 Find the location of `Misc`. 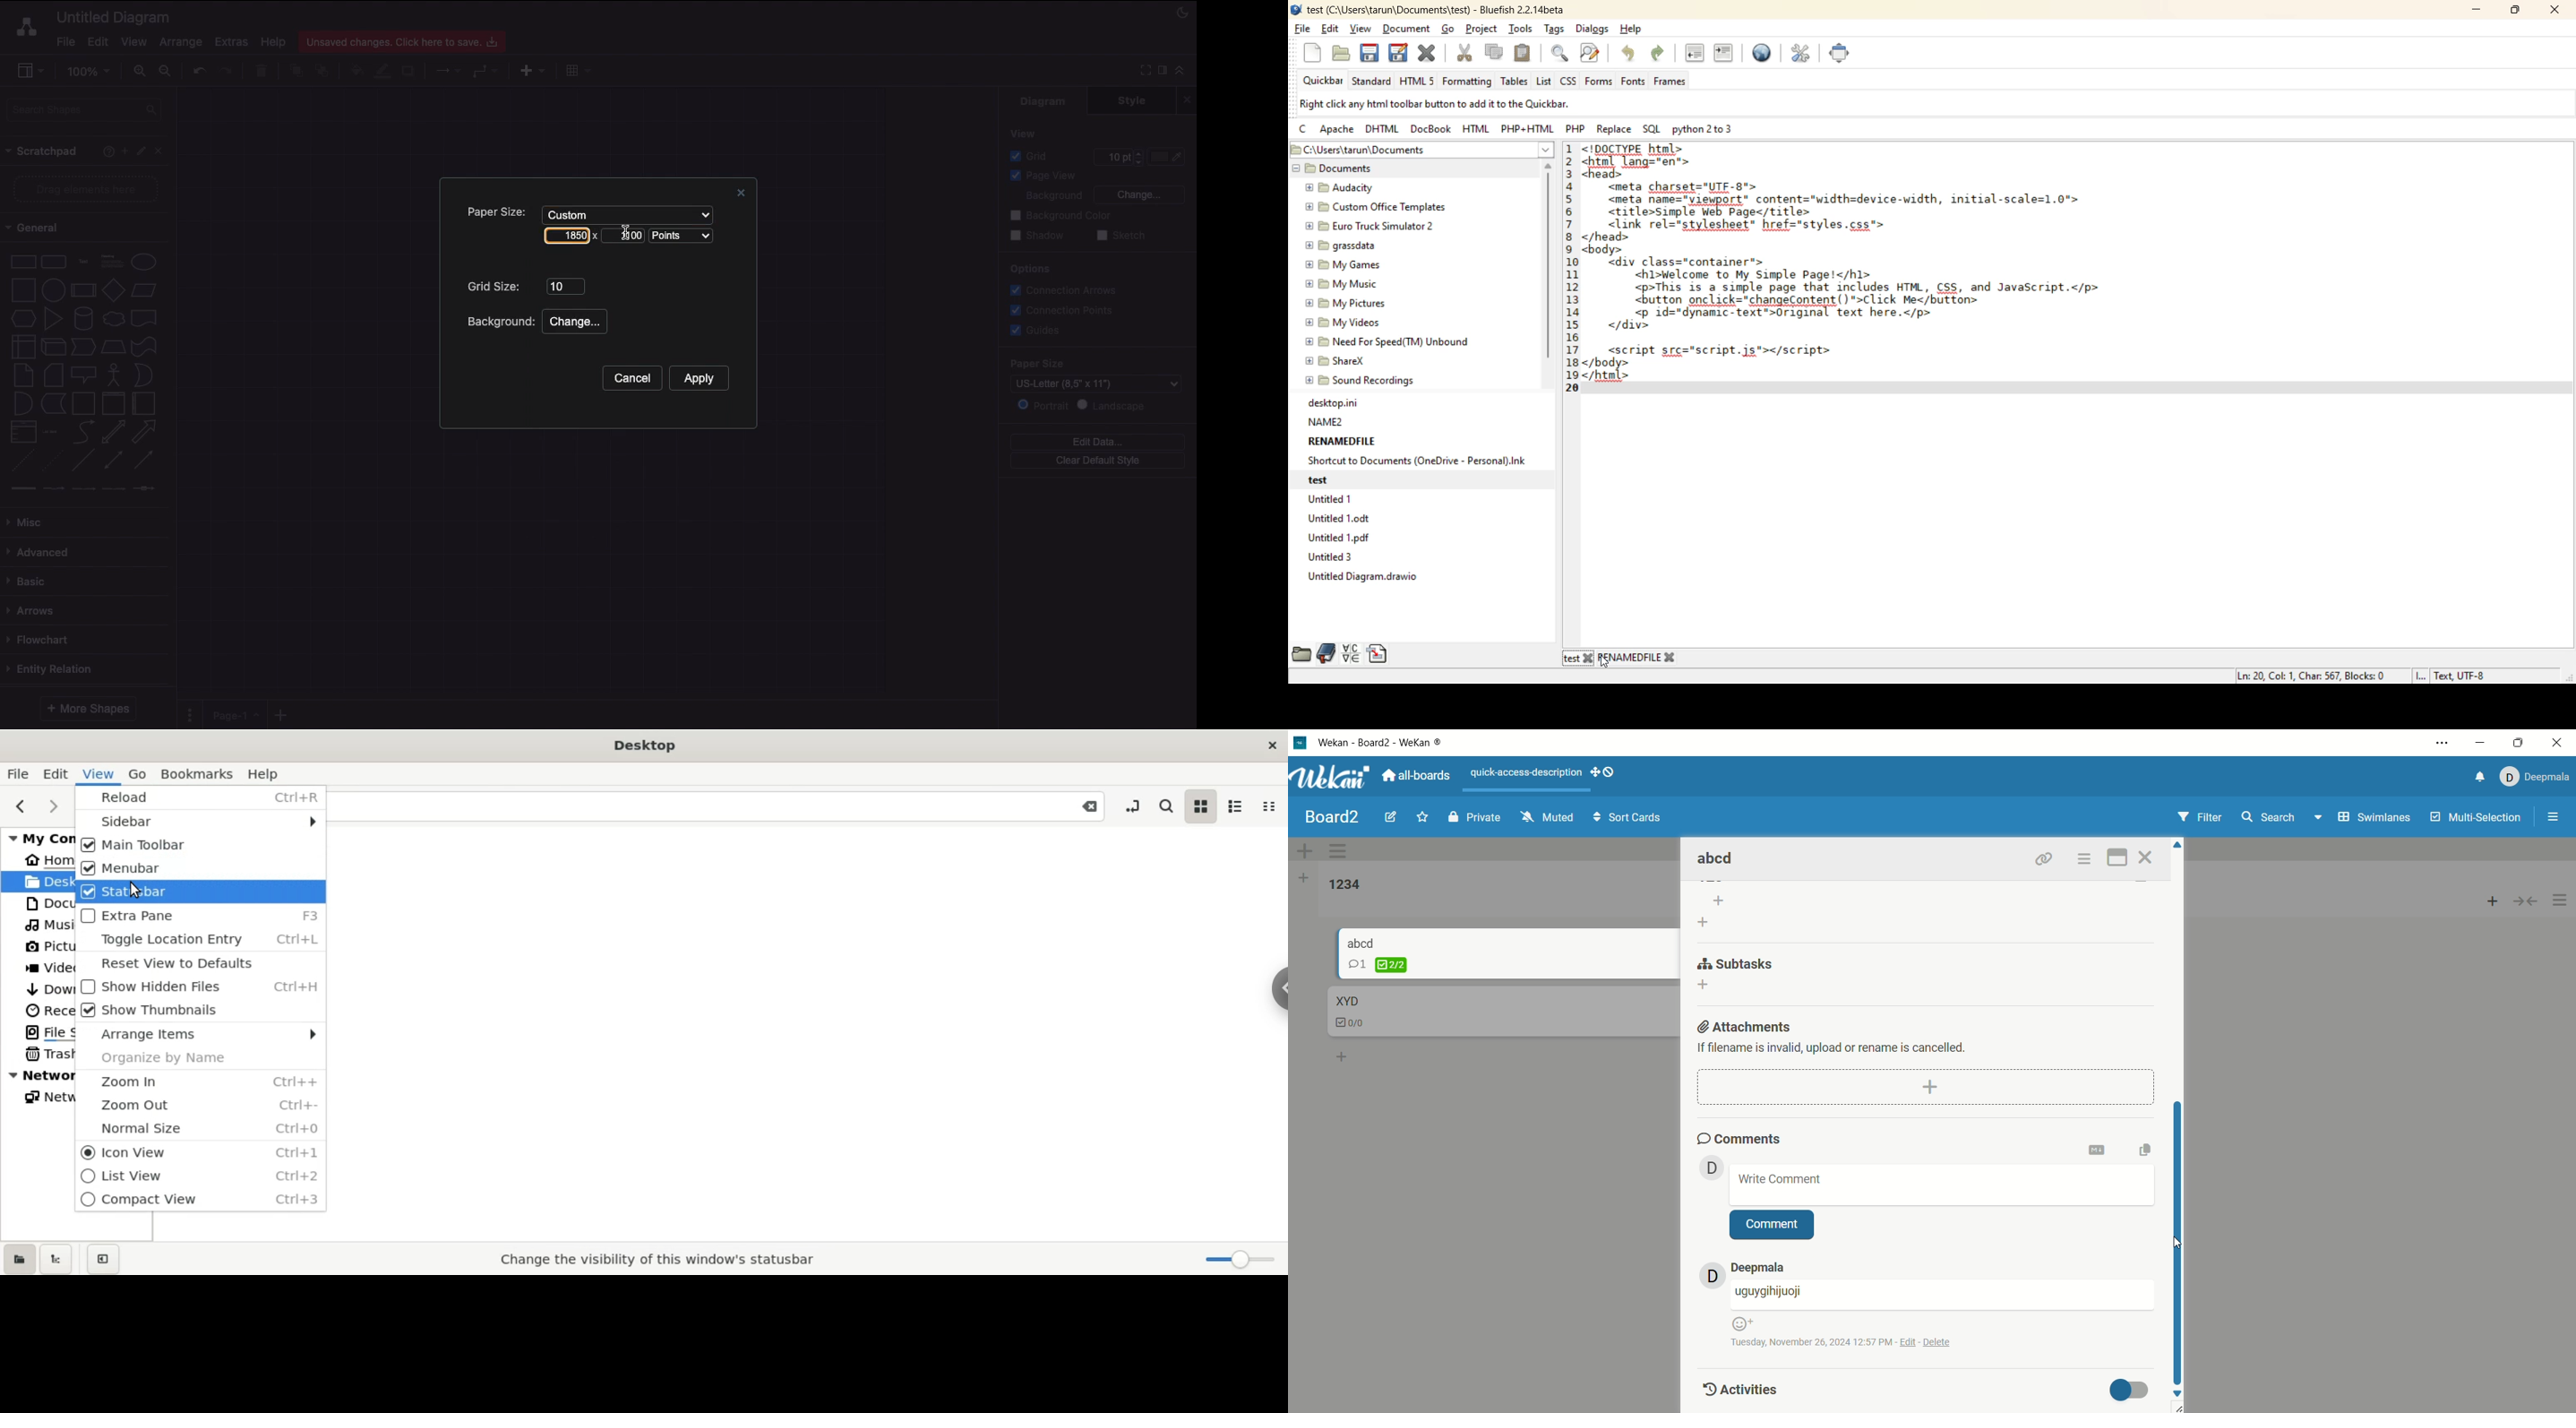

Misc is located at coordinates (29, 522).